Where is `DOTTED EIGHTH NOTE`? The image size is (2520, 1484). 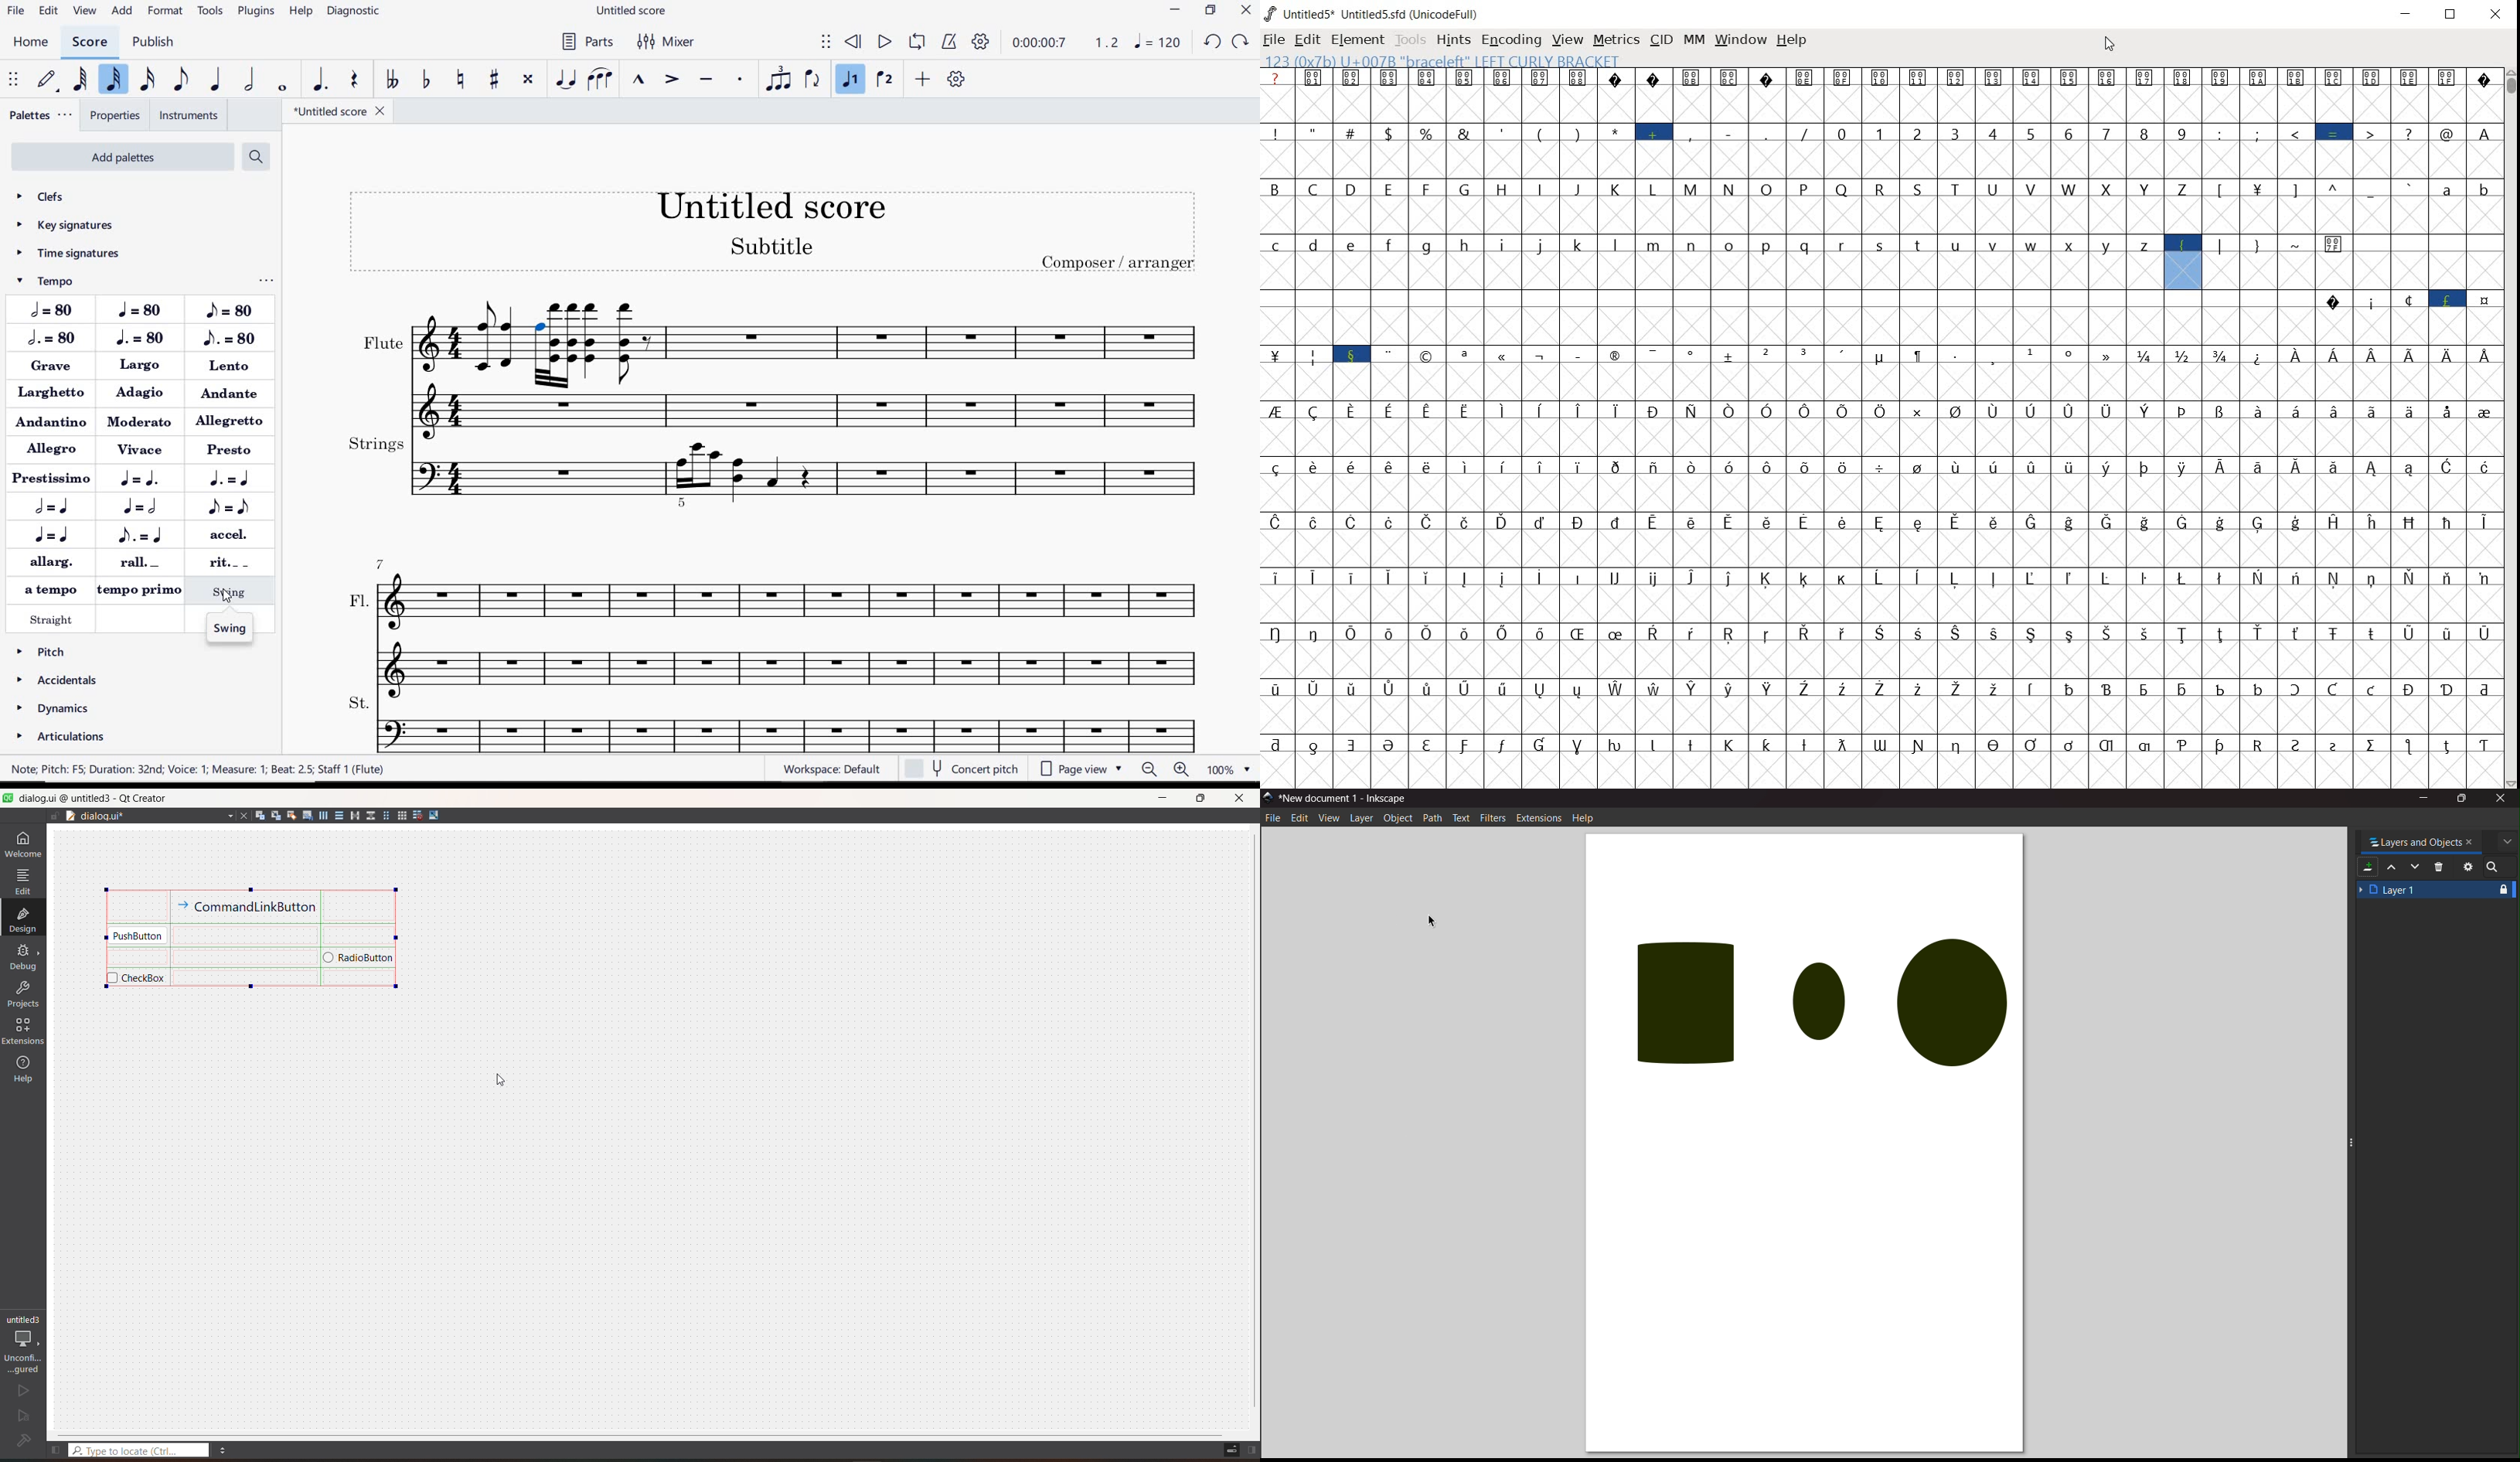
DOTTED EIGHTH NOTE is located at coordinates (230, 337).